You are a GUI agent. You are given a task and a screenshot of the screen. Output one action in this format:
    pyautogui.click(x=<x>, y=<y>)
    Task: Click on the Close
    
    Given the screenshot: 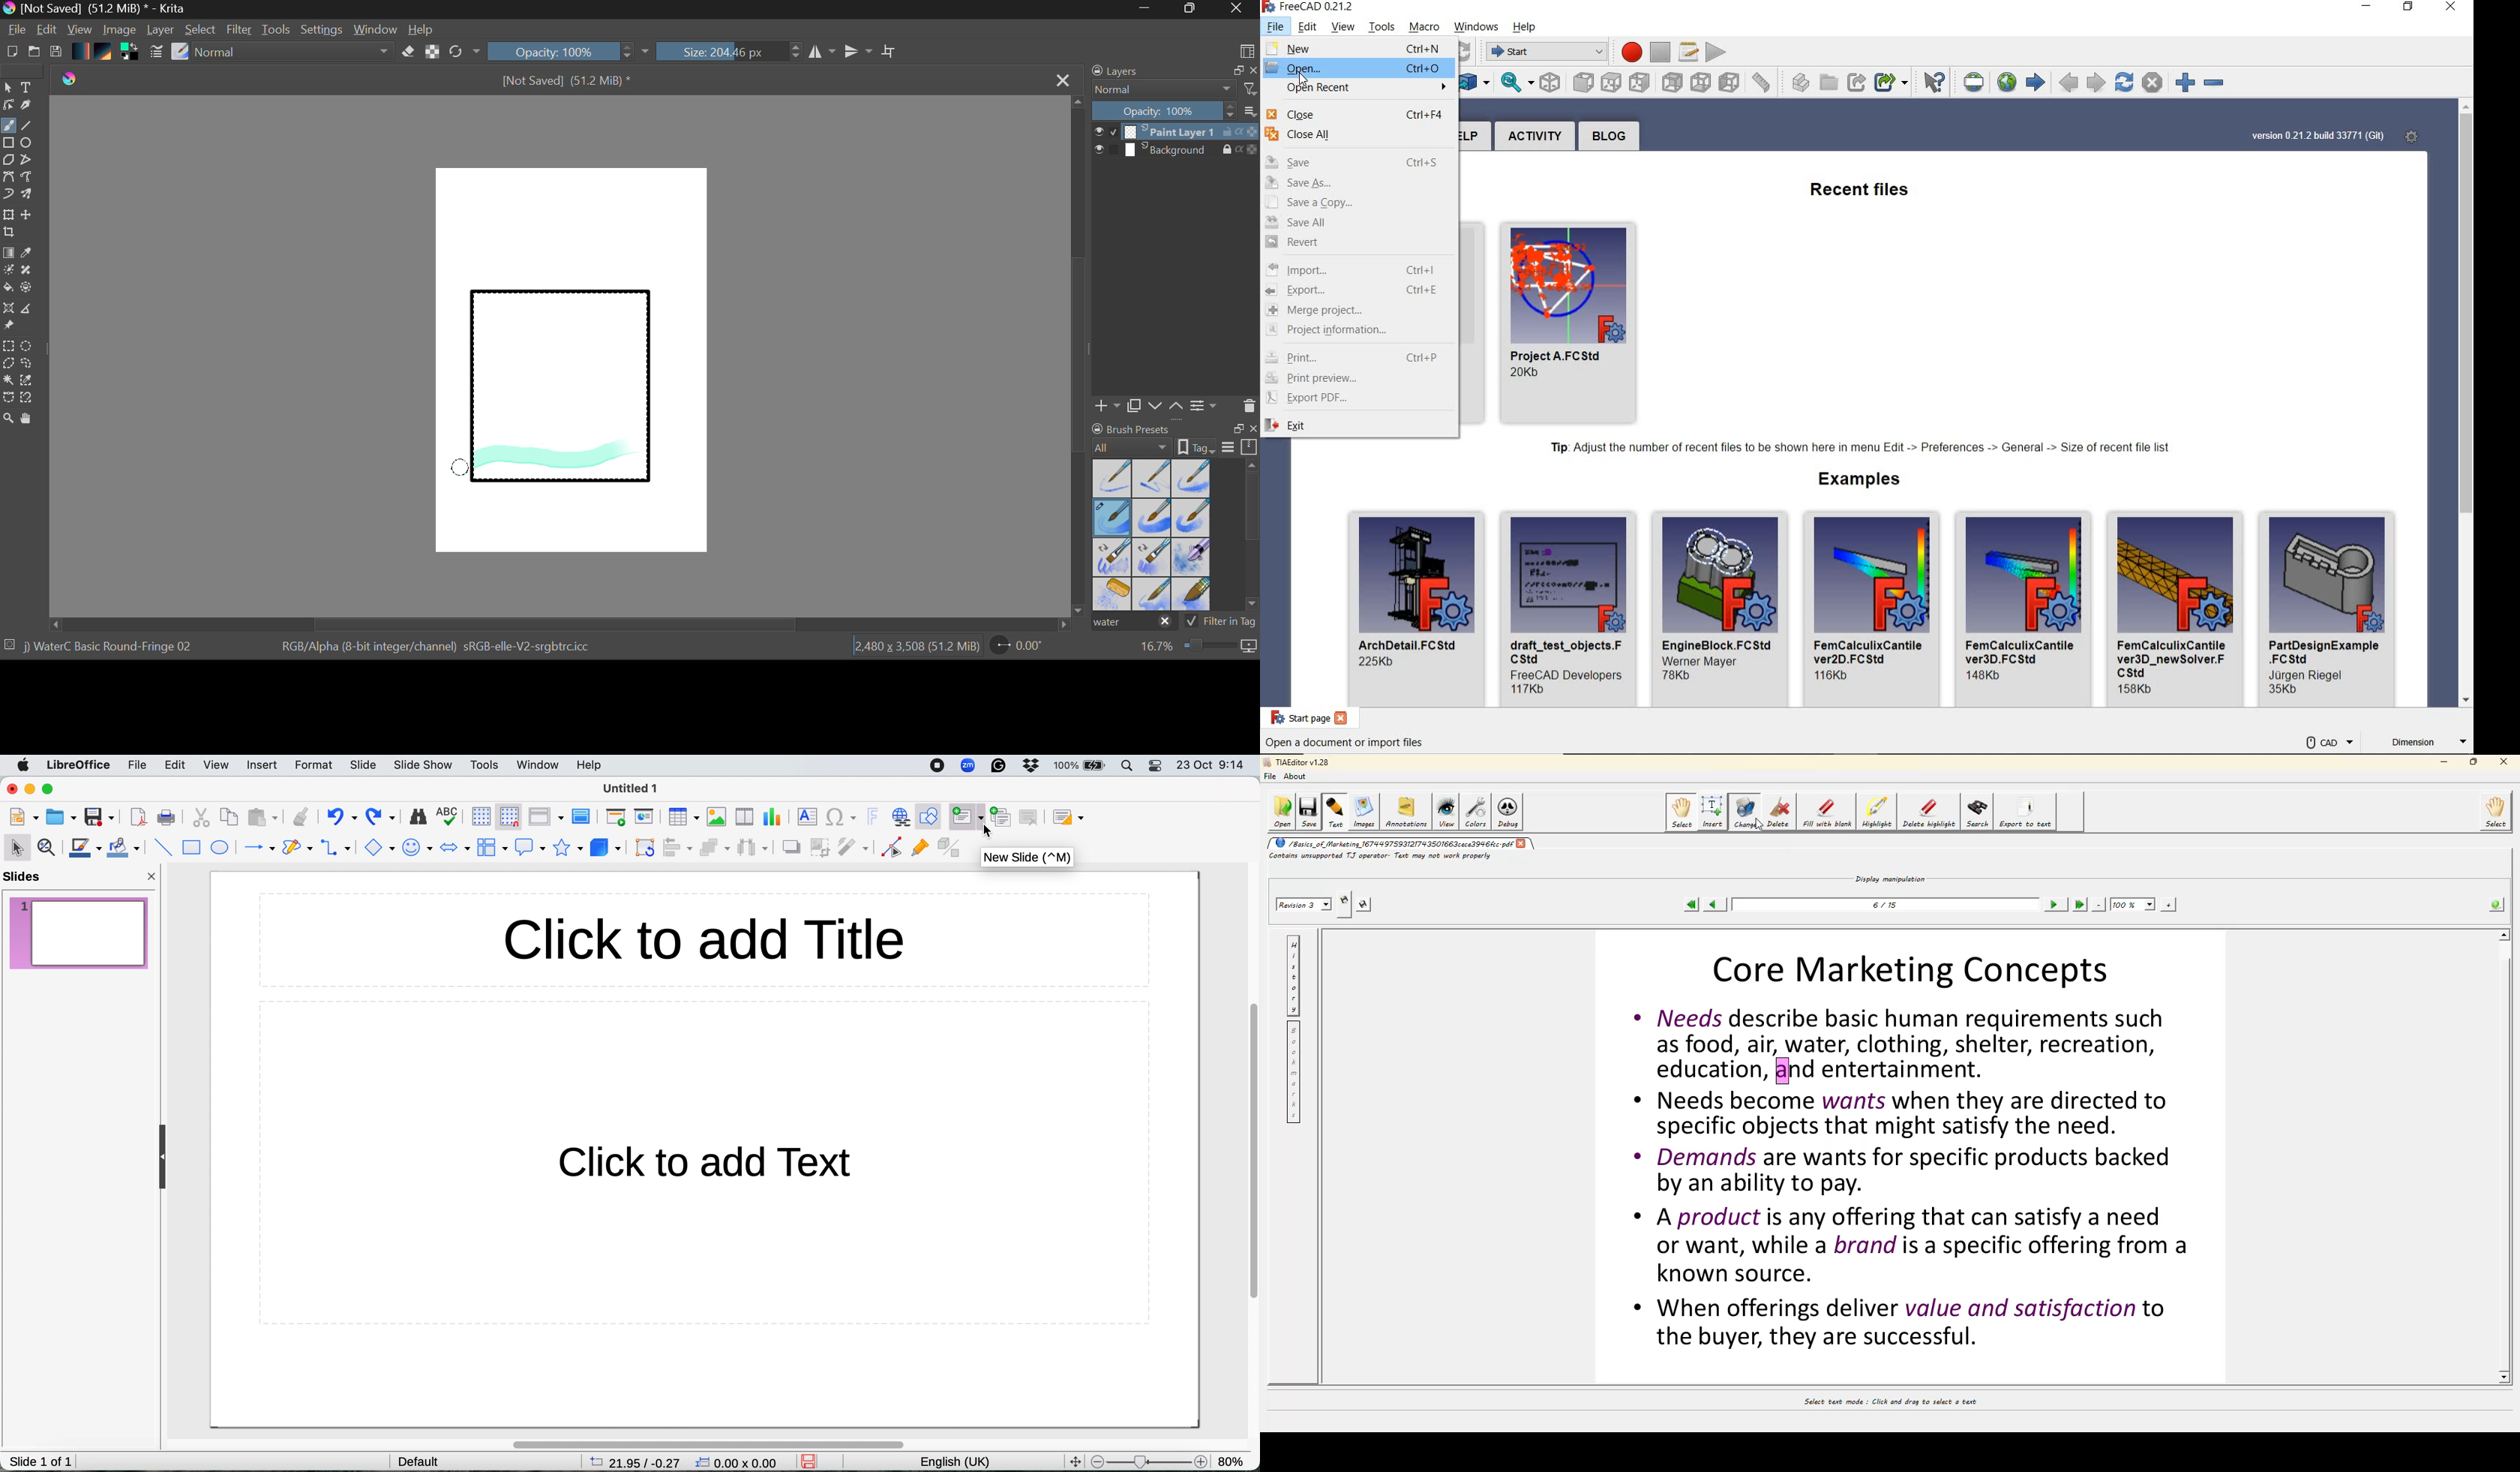 What is the action you would take?
    pyautogui.click(x=1238, y=9)
    